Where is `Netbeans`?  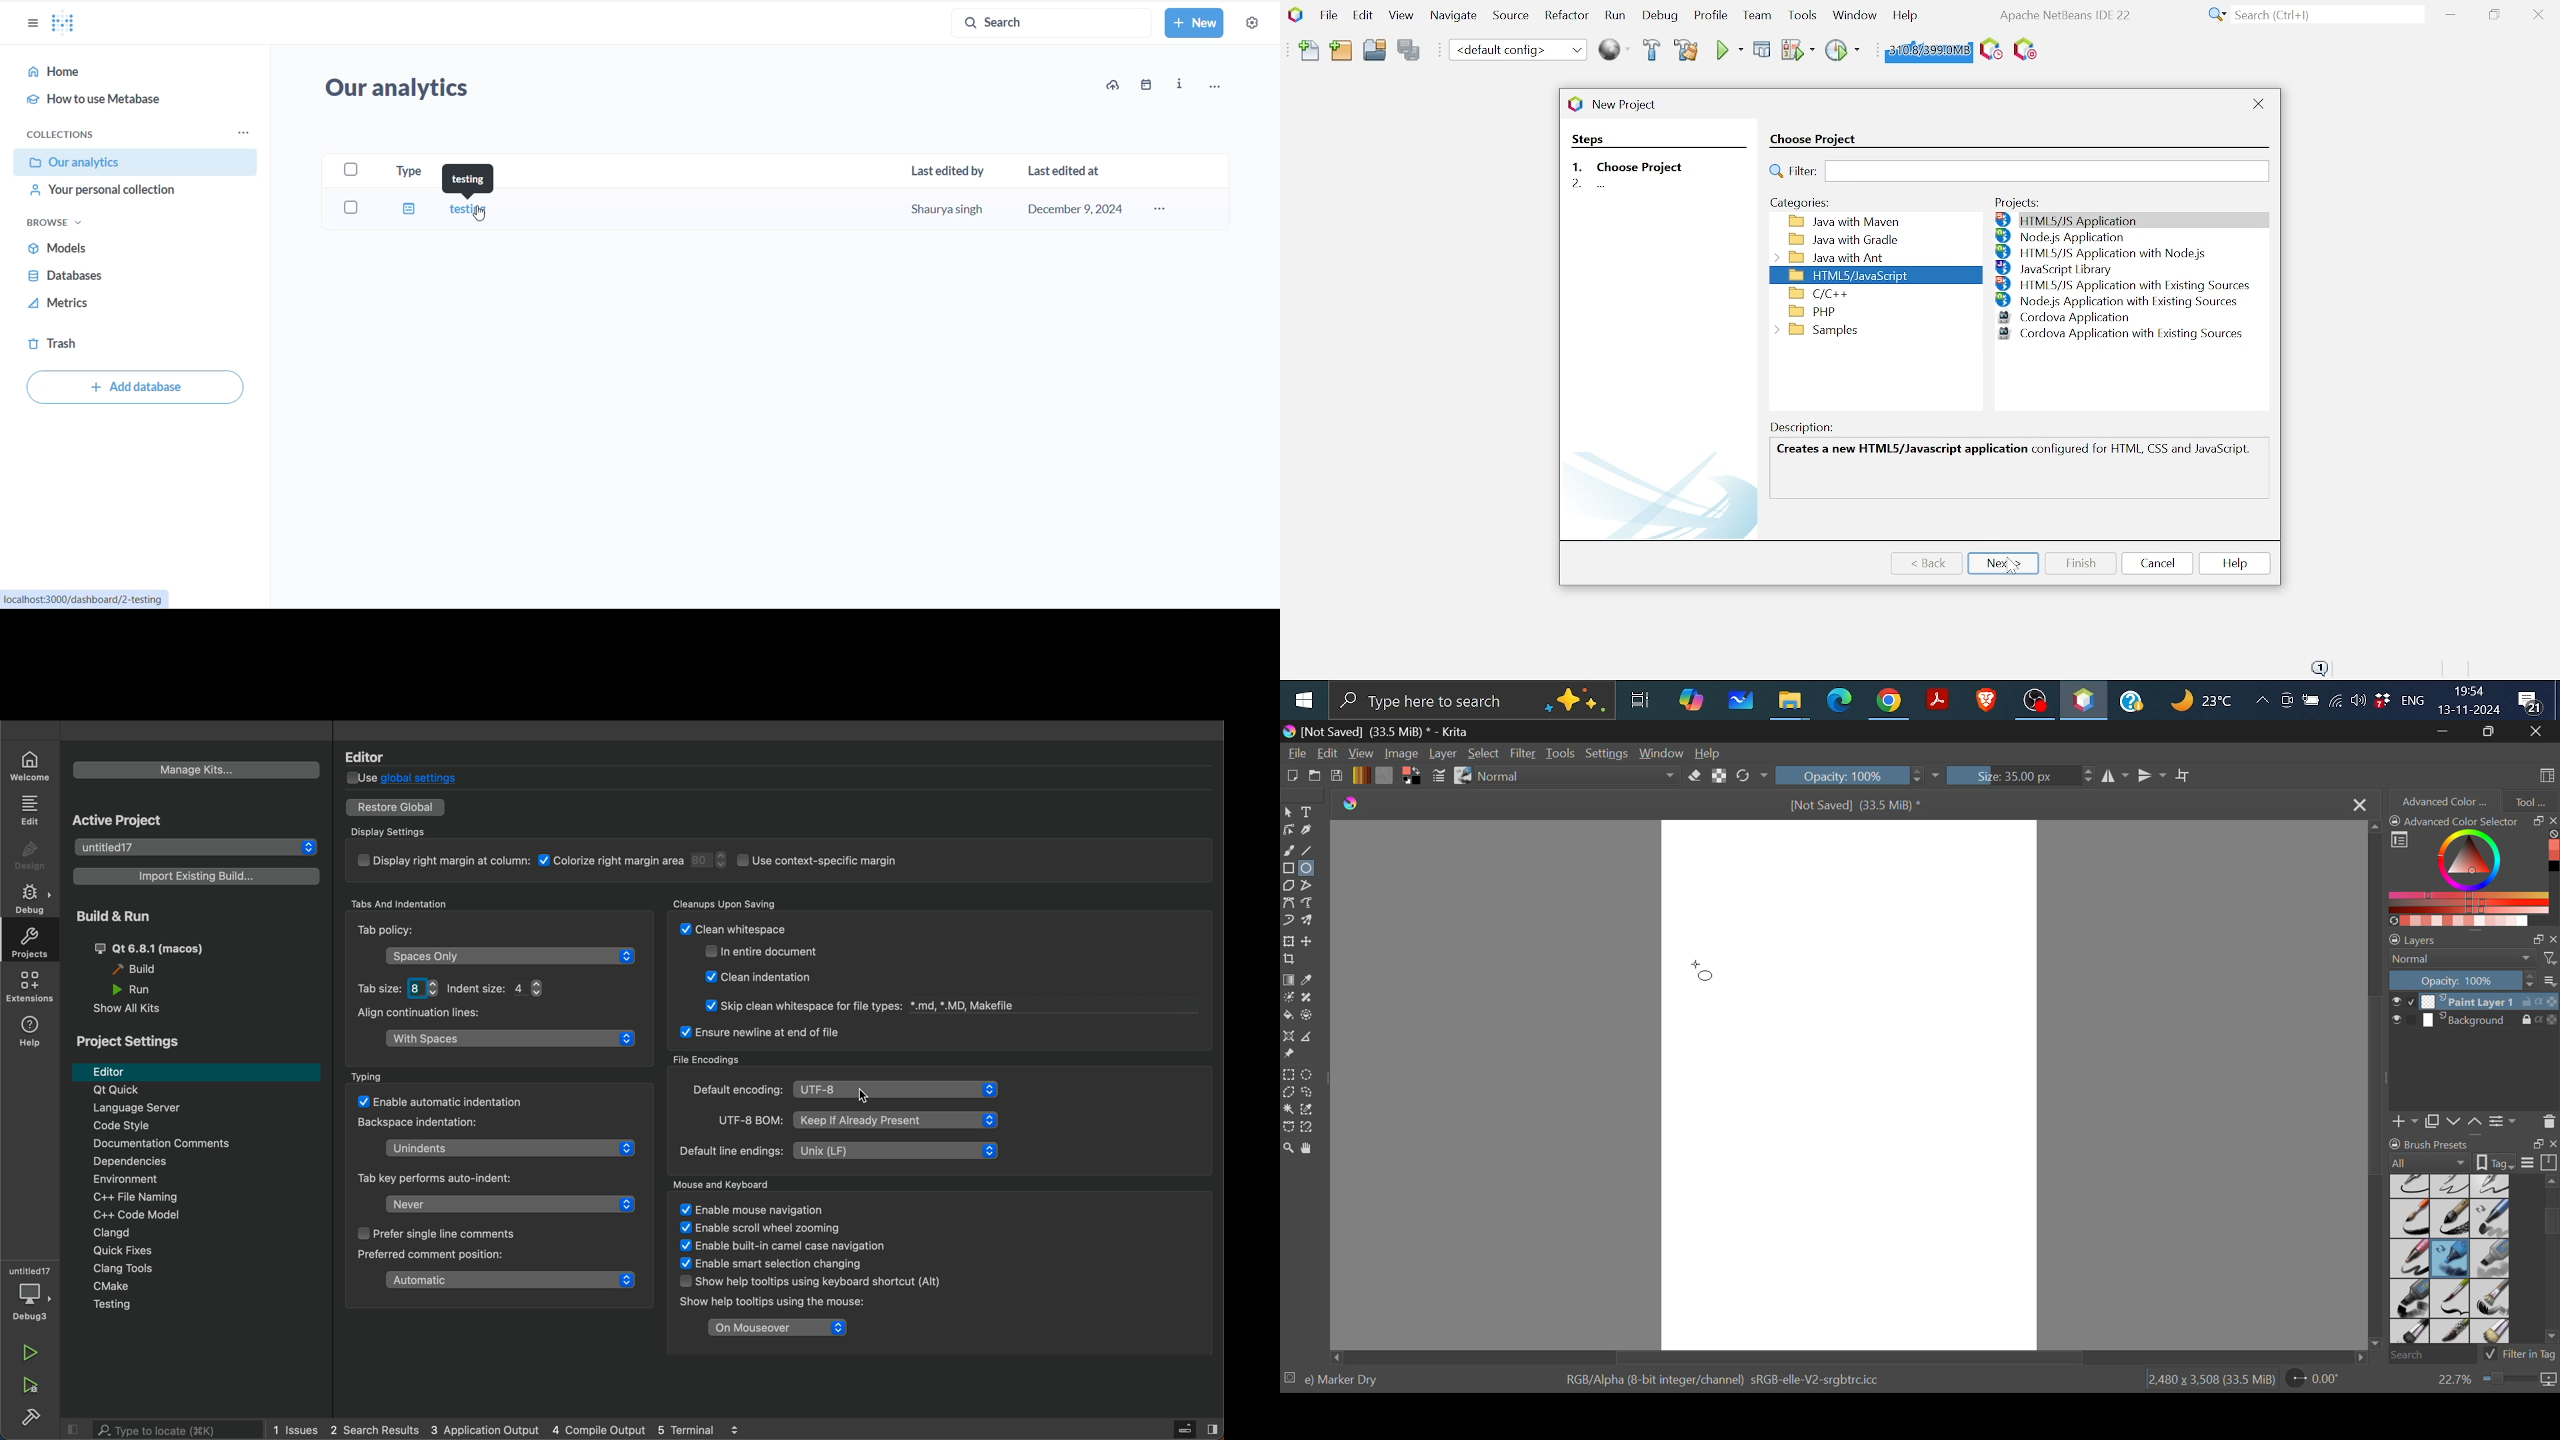 Netbeans is located at coordinates (2083, 700).